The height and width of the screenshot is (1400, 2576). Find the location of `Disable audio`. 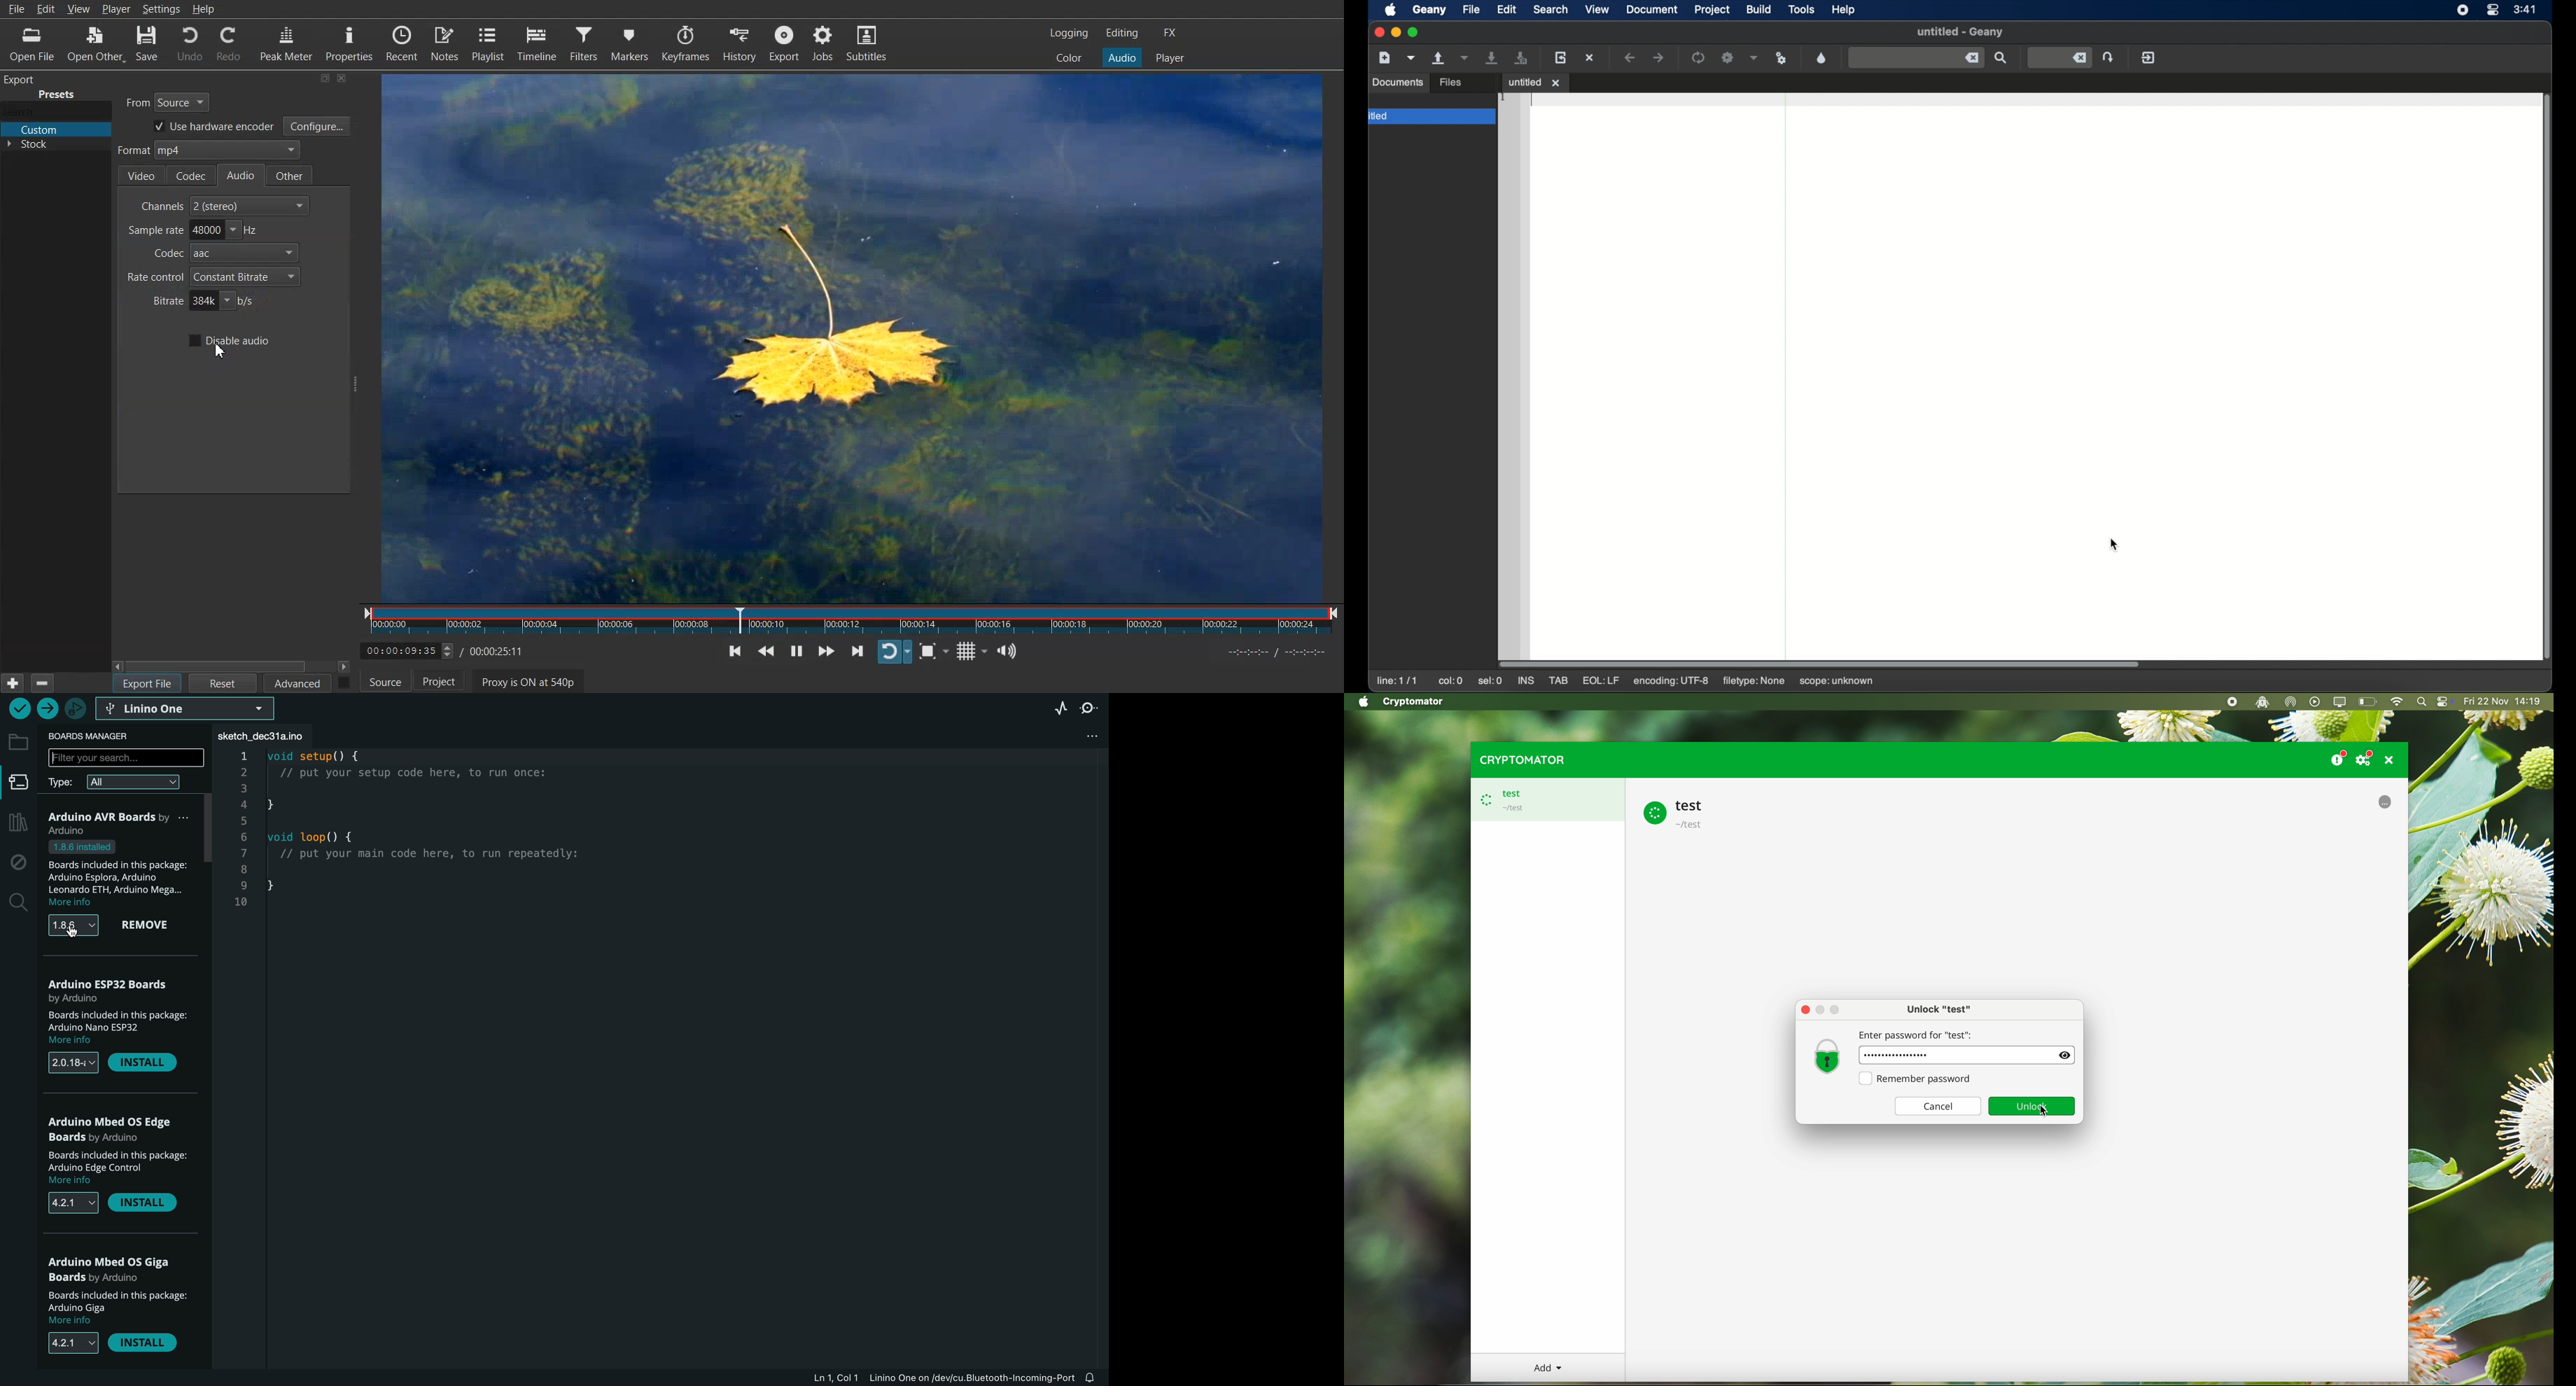

Disable audio is located at coordinates (228, 340).